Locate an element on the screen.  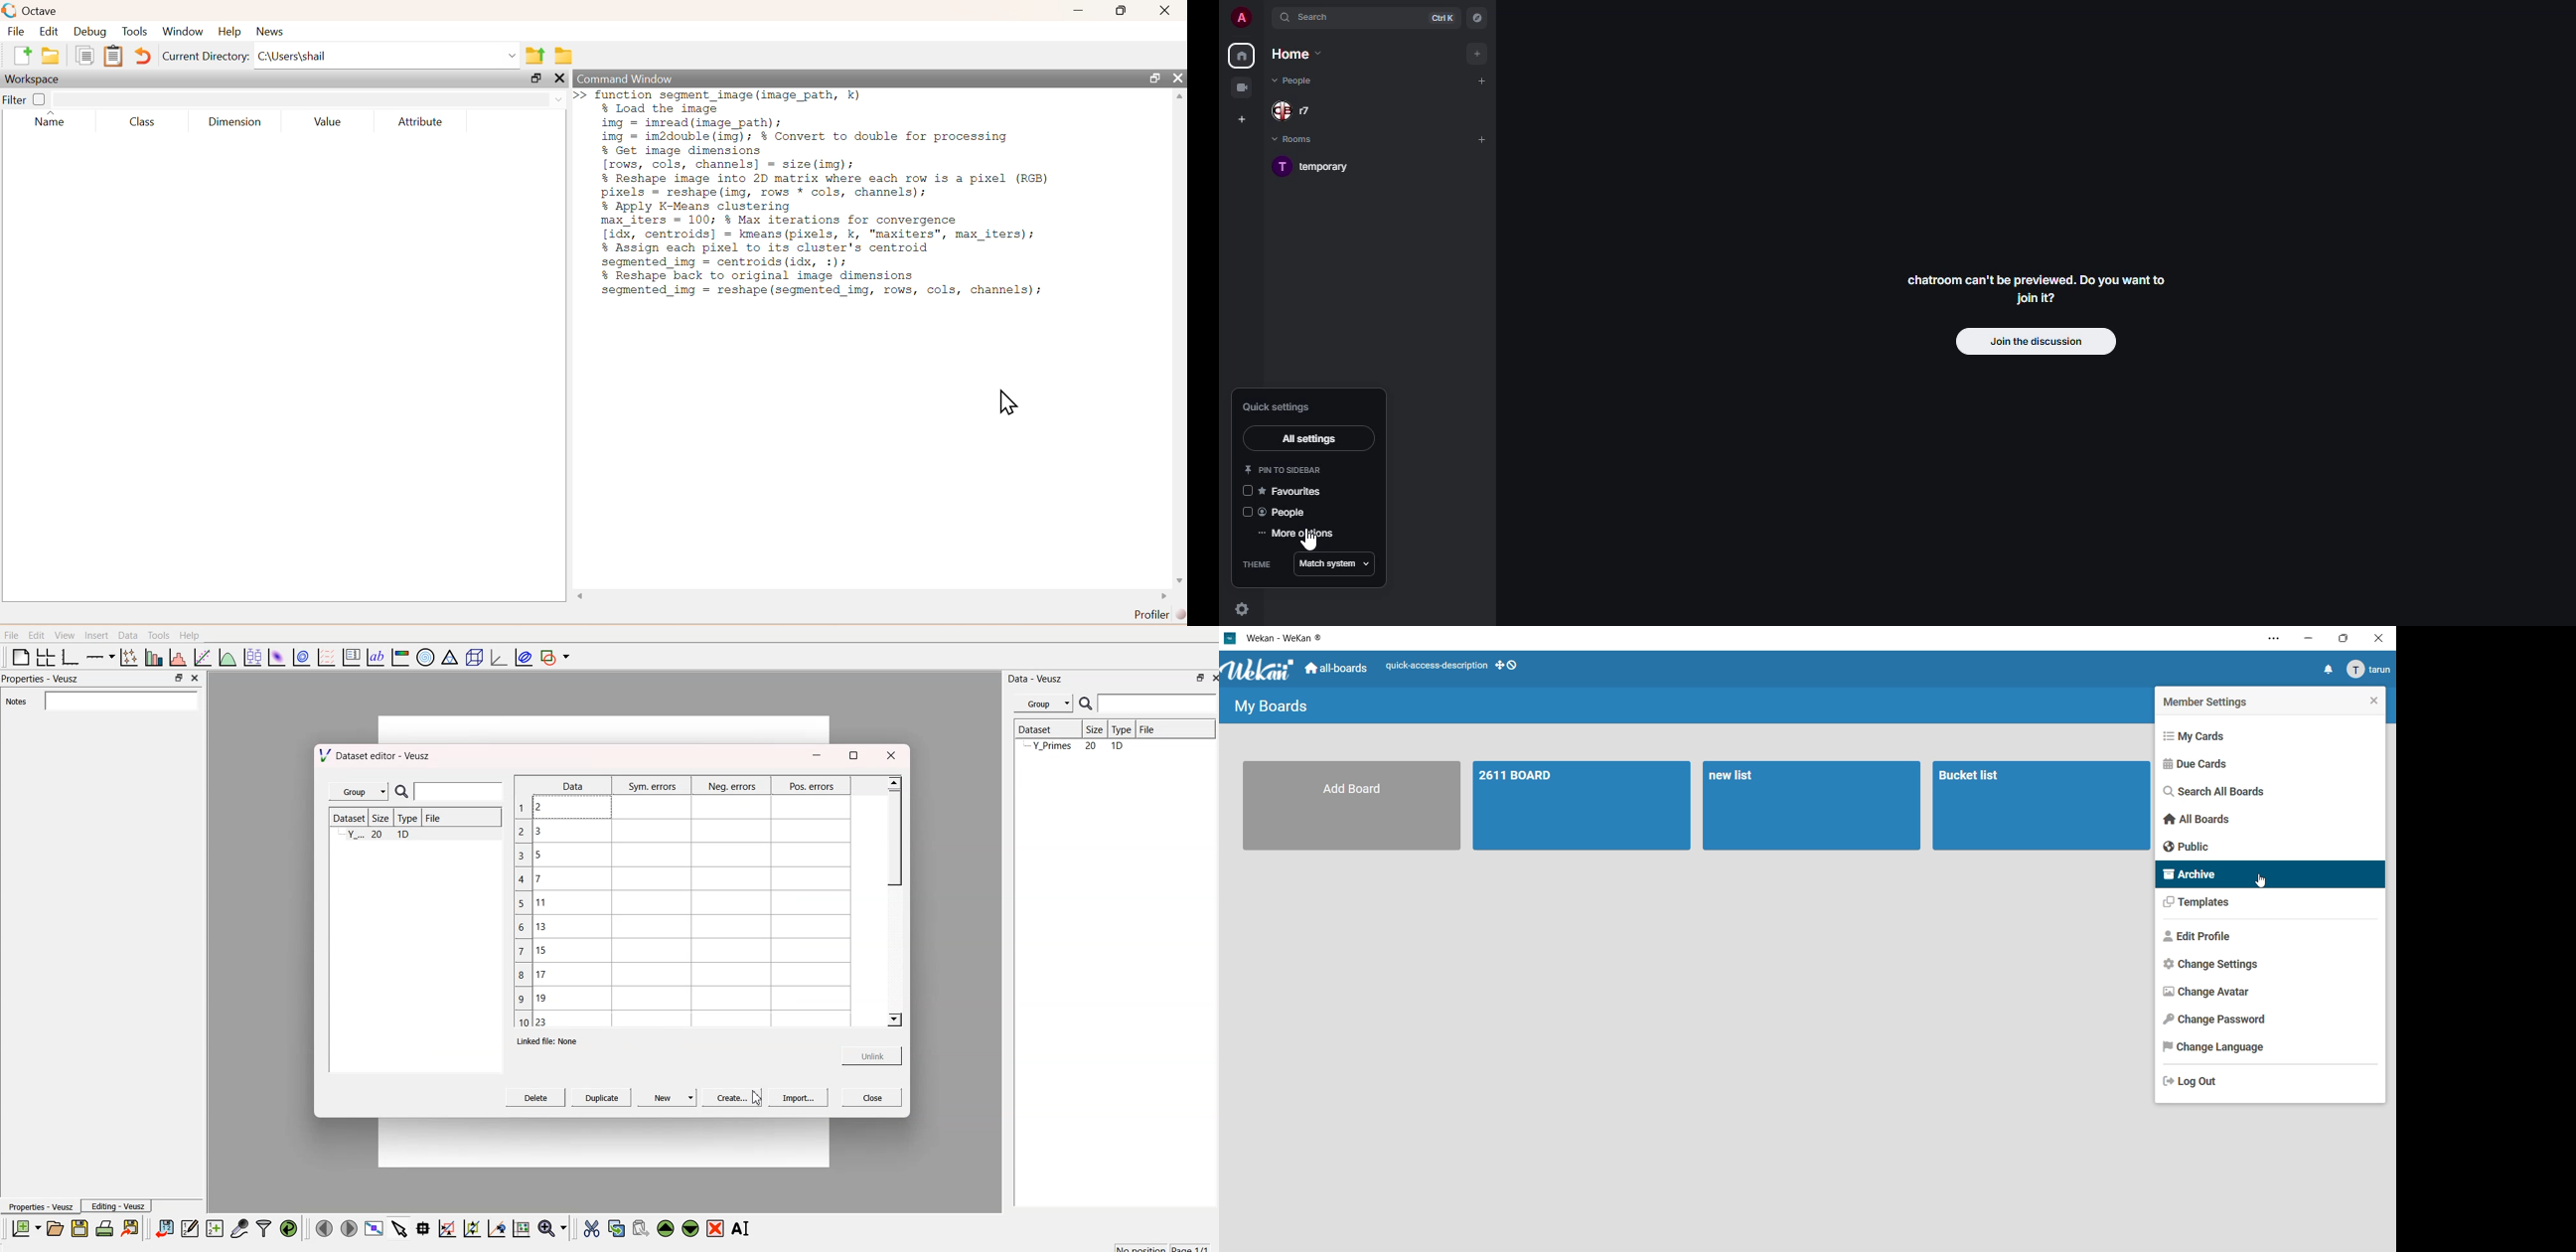
one directory up is located at coordinates (537, 56).